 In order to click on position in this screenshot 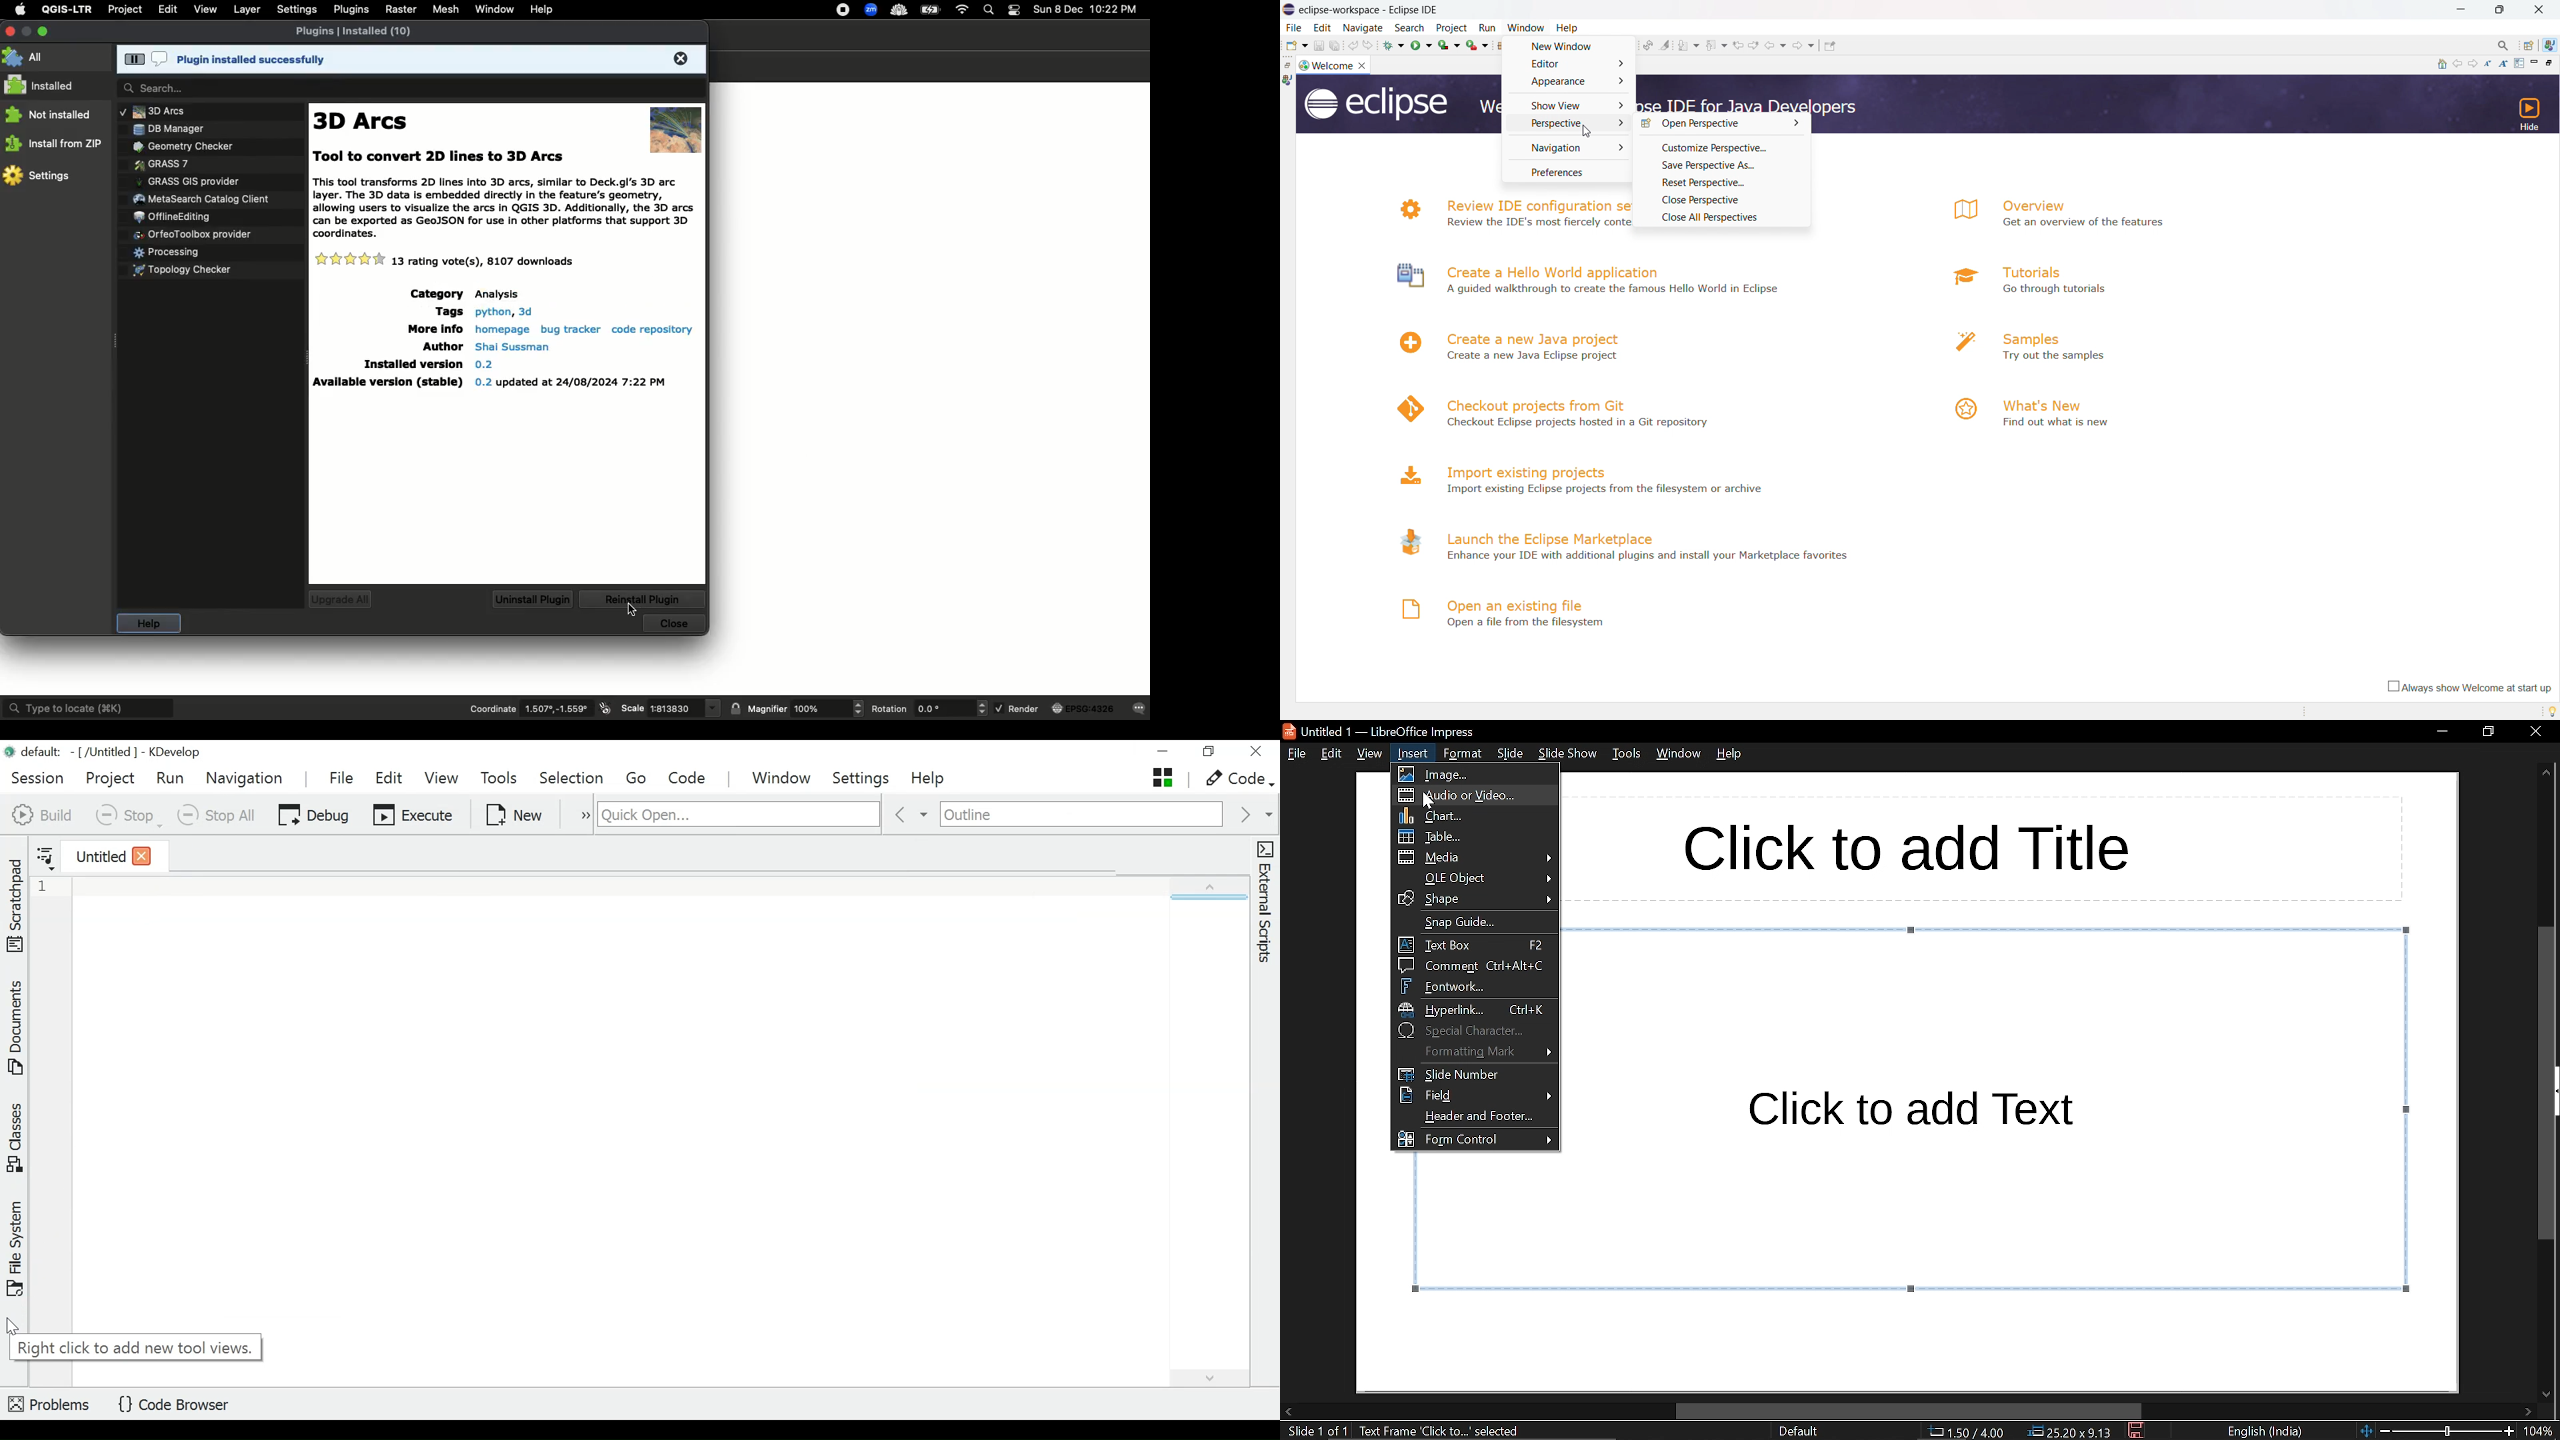, I will do `click(2071, 1431)`.